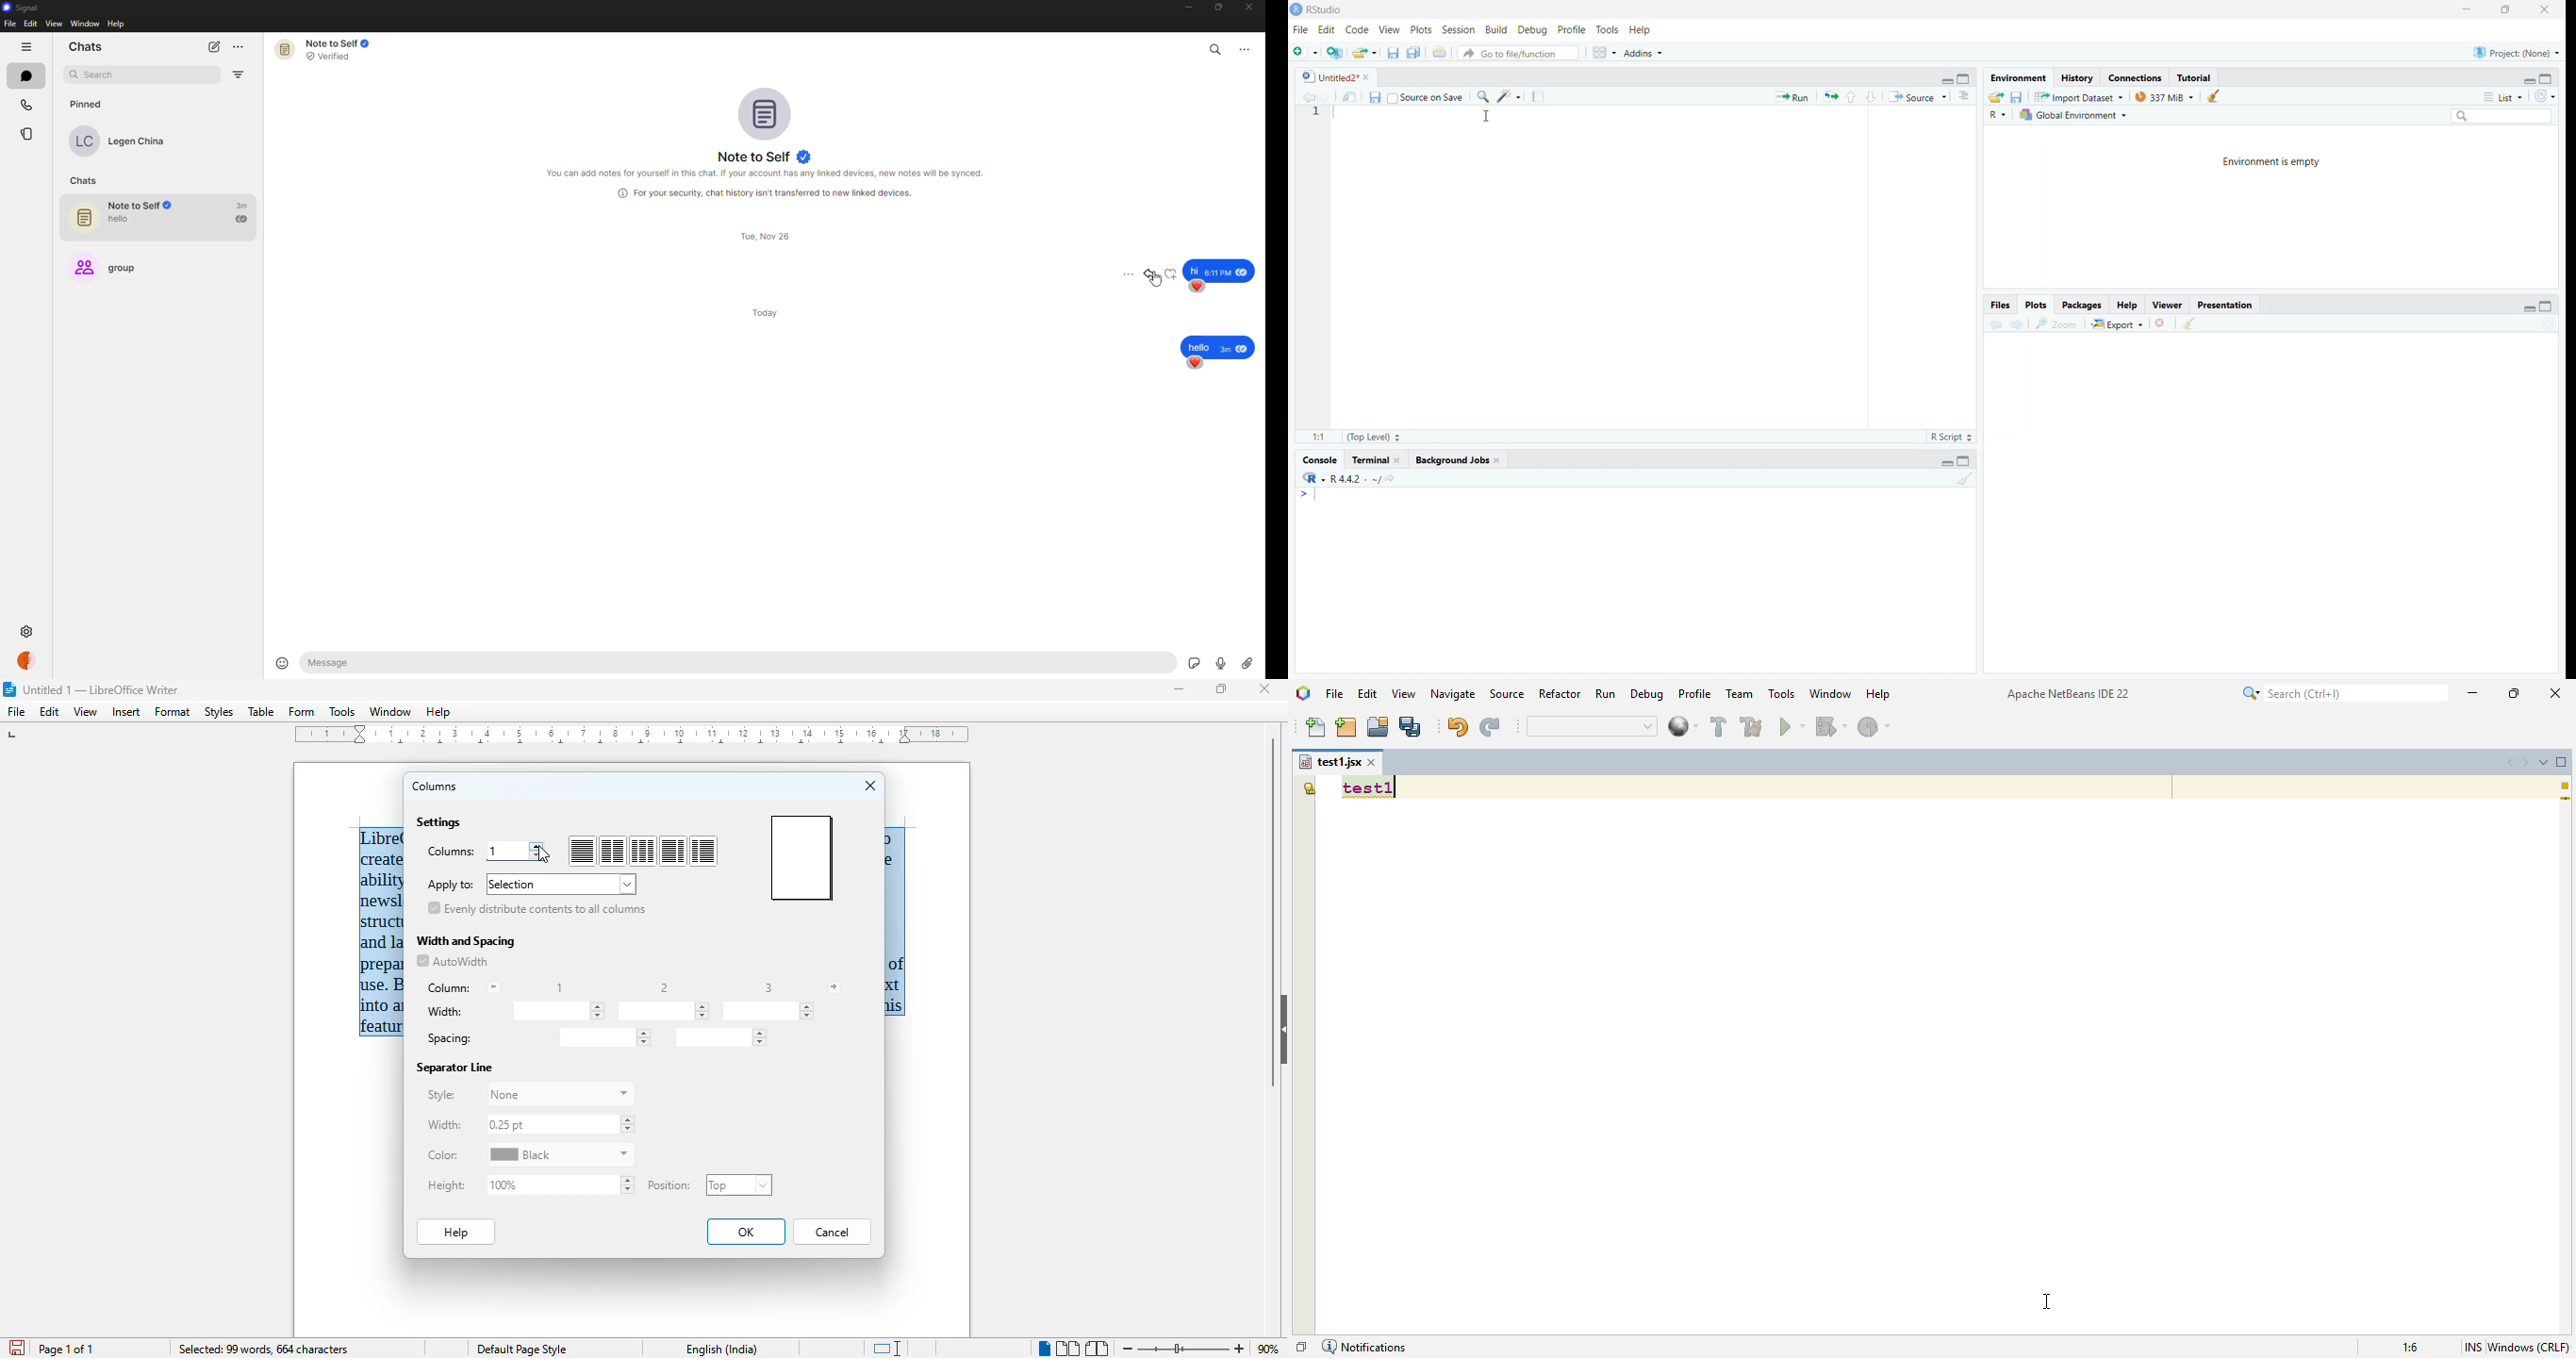 This screenshot has width=2576, height=1372. What do you see at coordinates (28, 47) in the screenshot?
I see `hide tabs` at bounding box center [28, 47].